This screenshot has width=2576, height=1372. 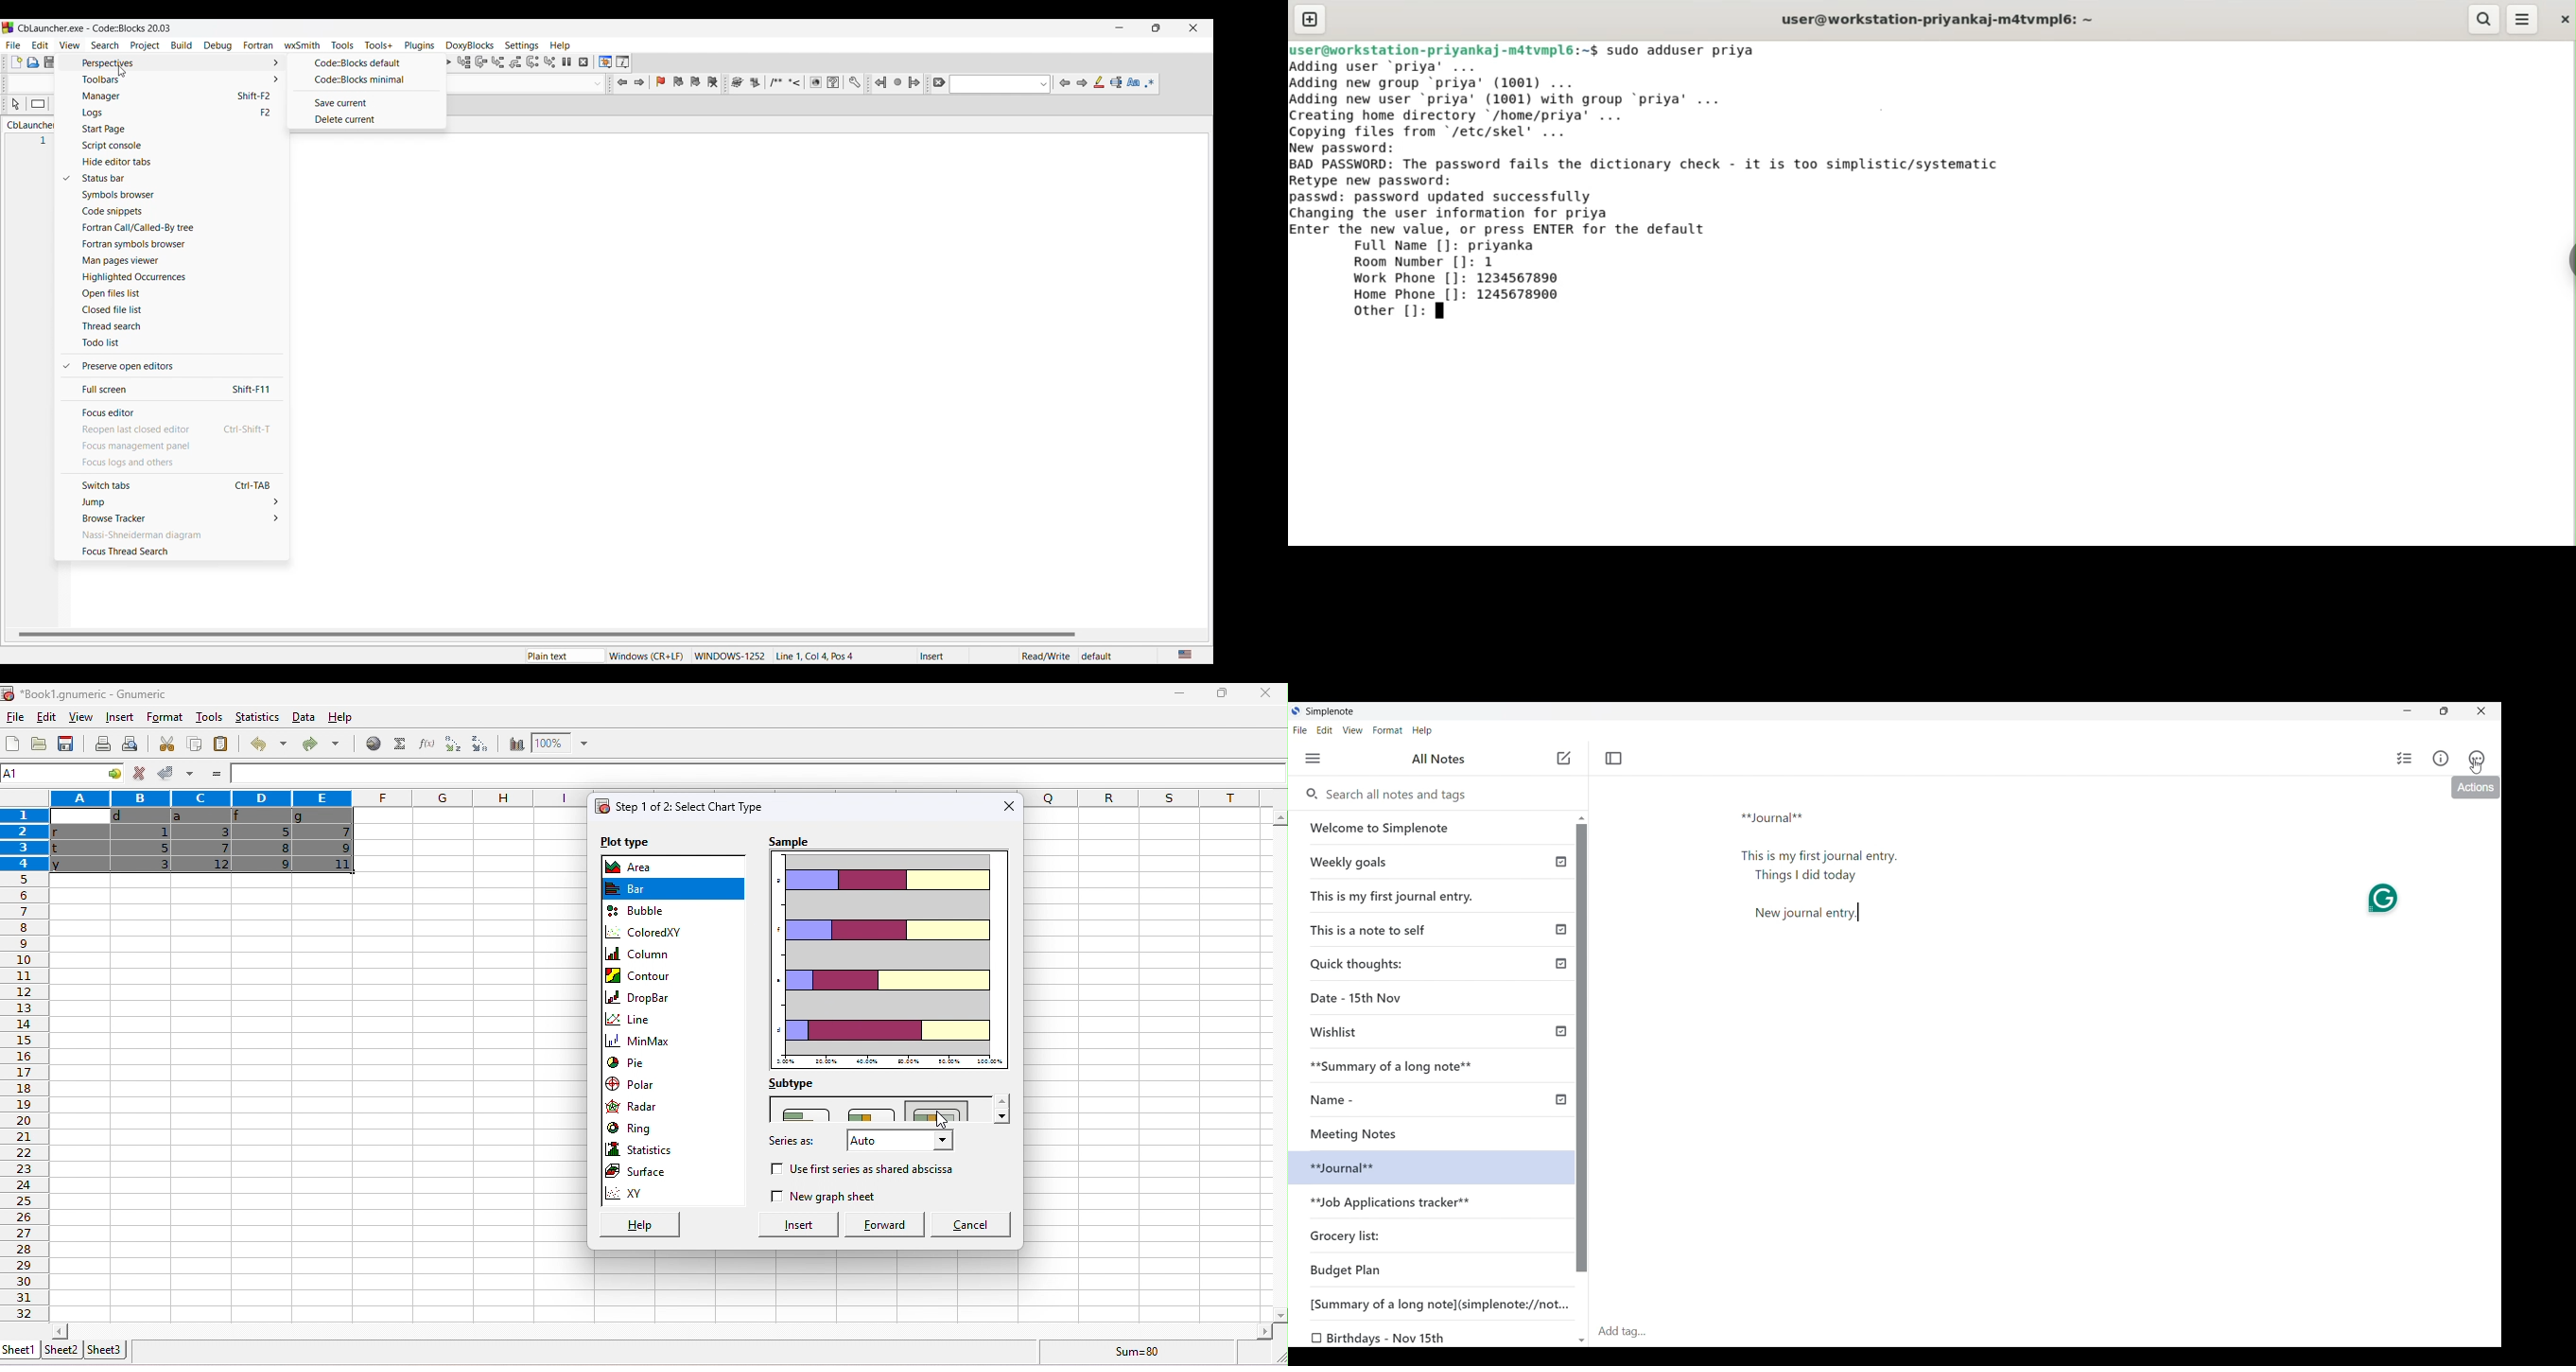 I want to click on Open files list, so click(x=180, y=294).